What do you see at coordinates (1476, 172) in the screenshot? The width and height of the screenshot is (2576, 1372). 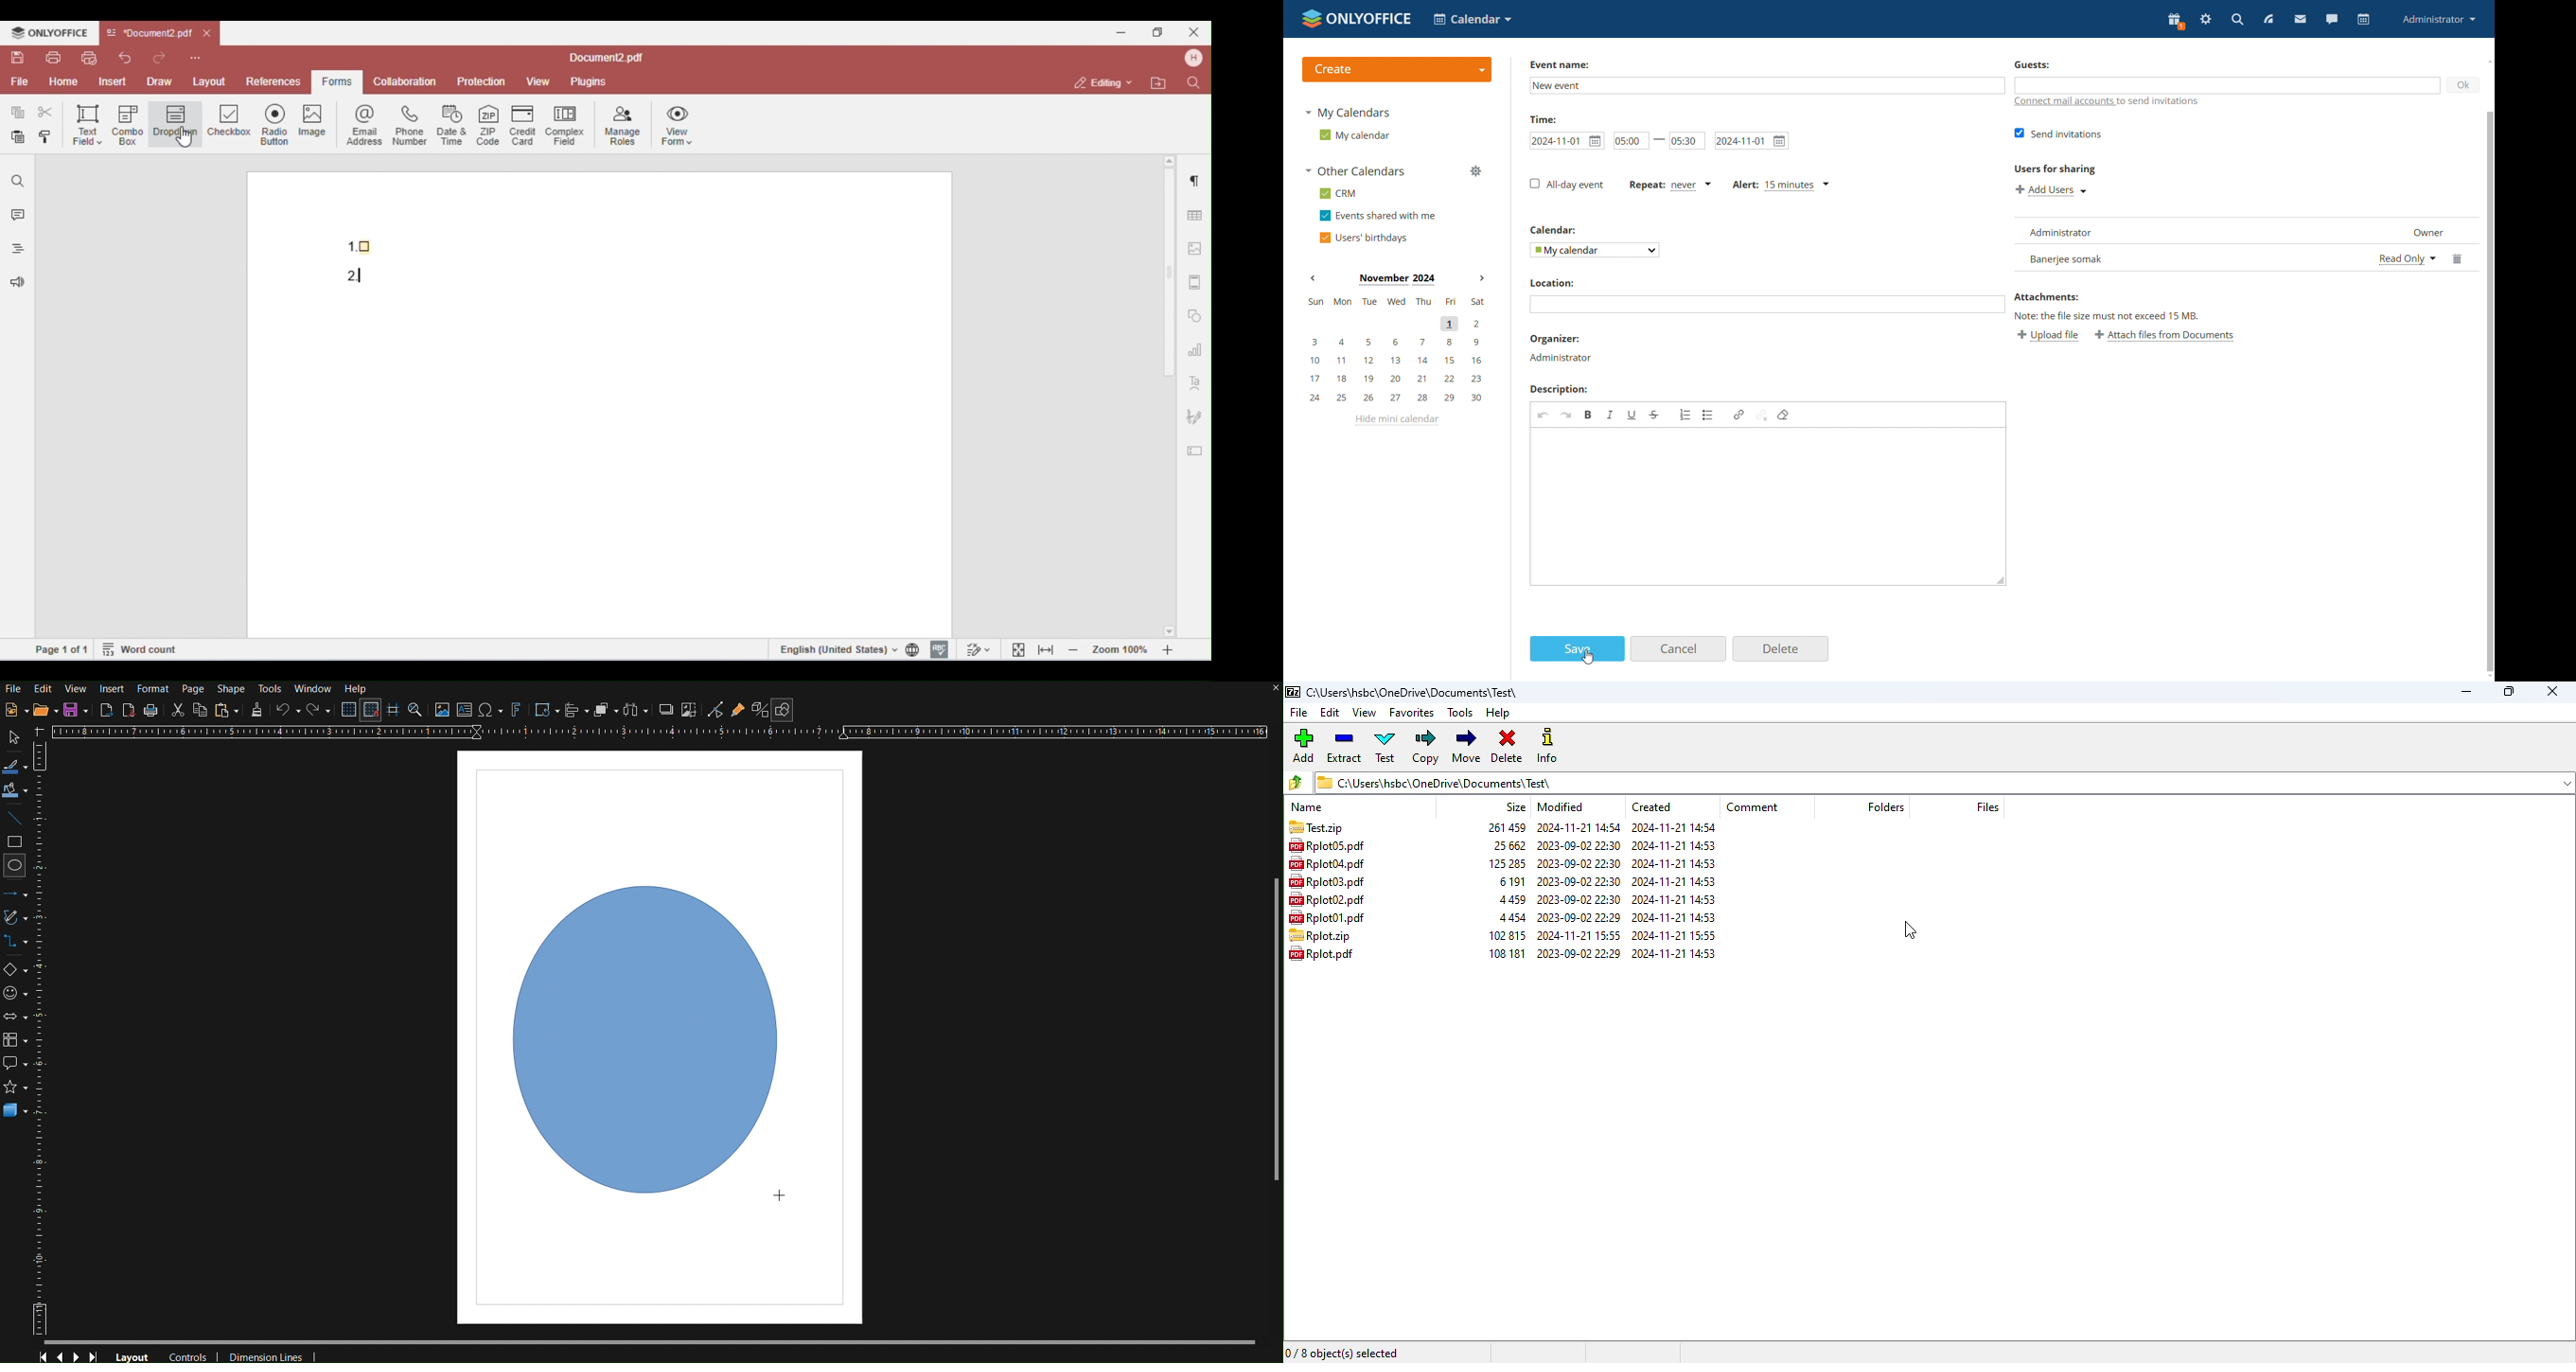 I see `manage` at bounding box center [1476, 172].